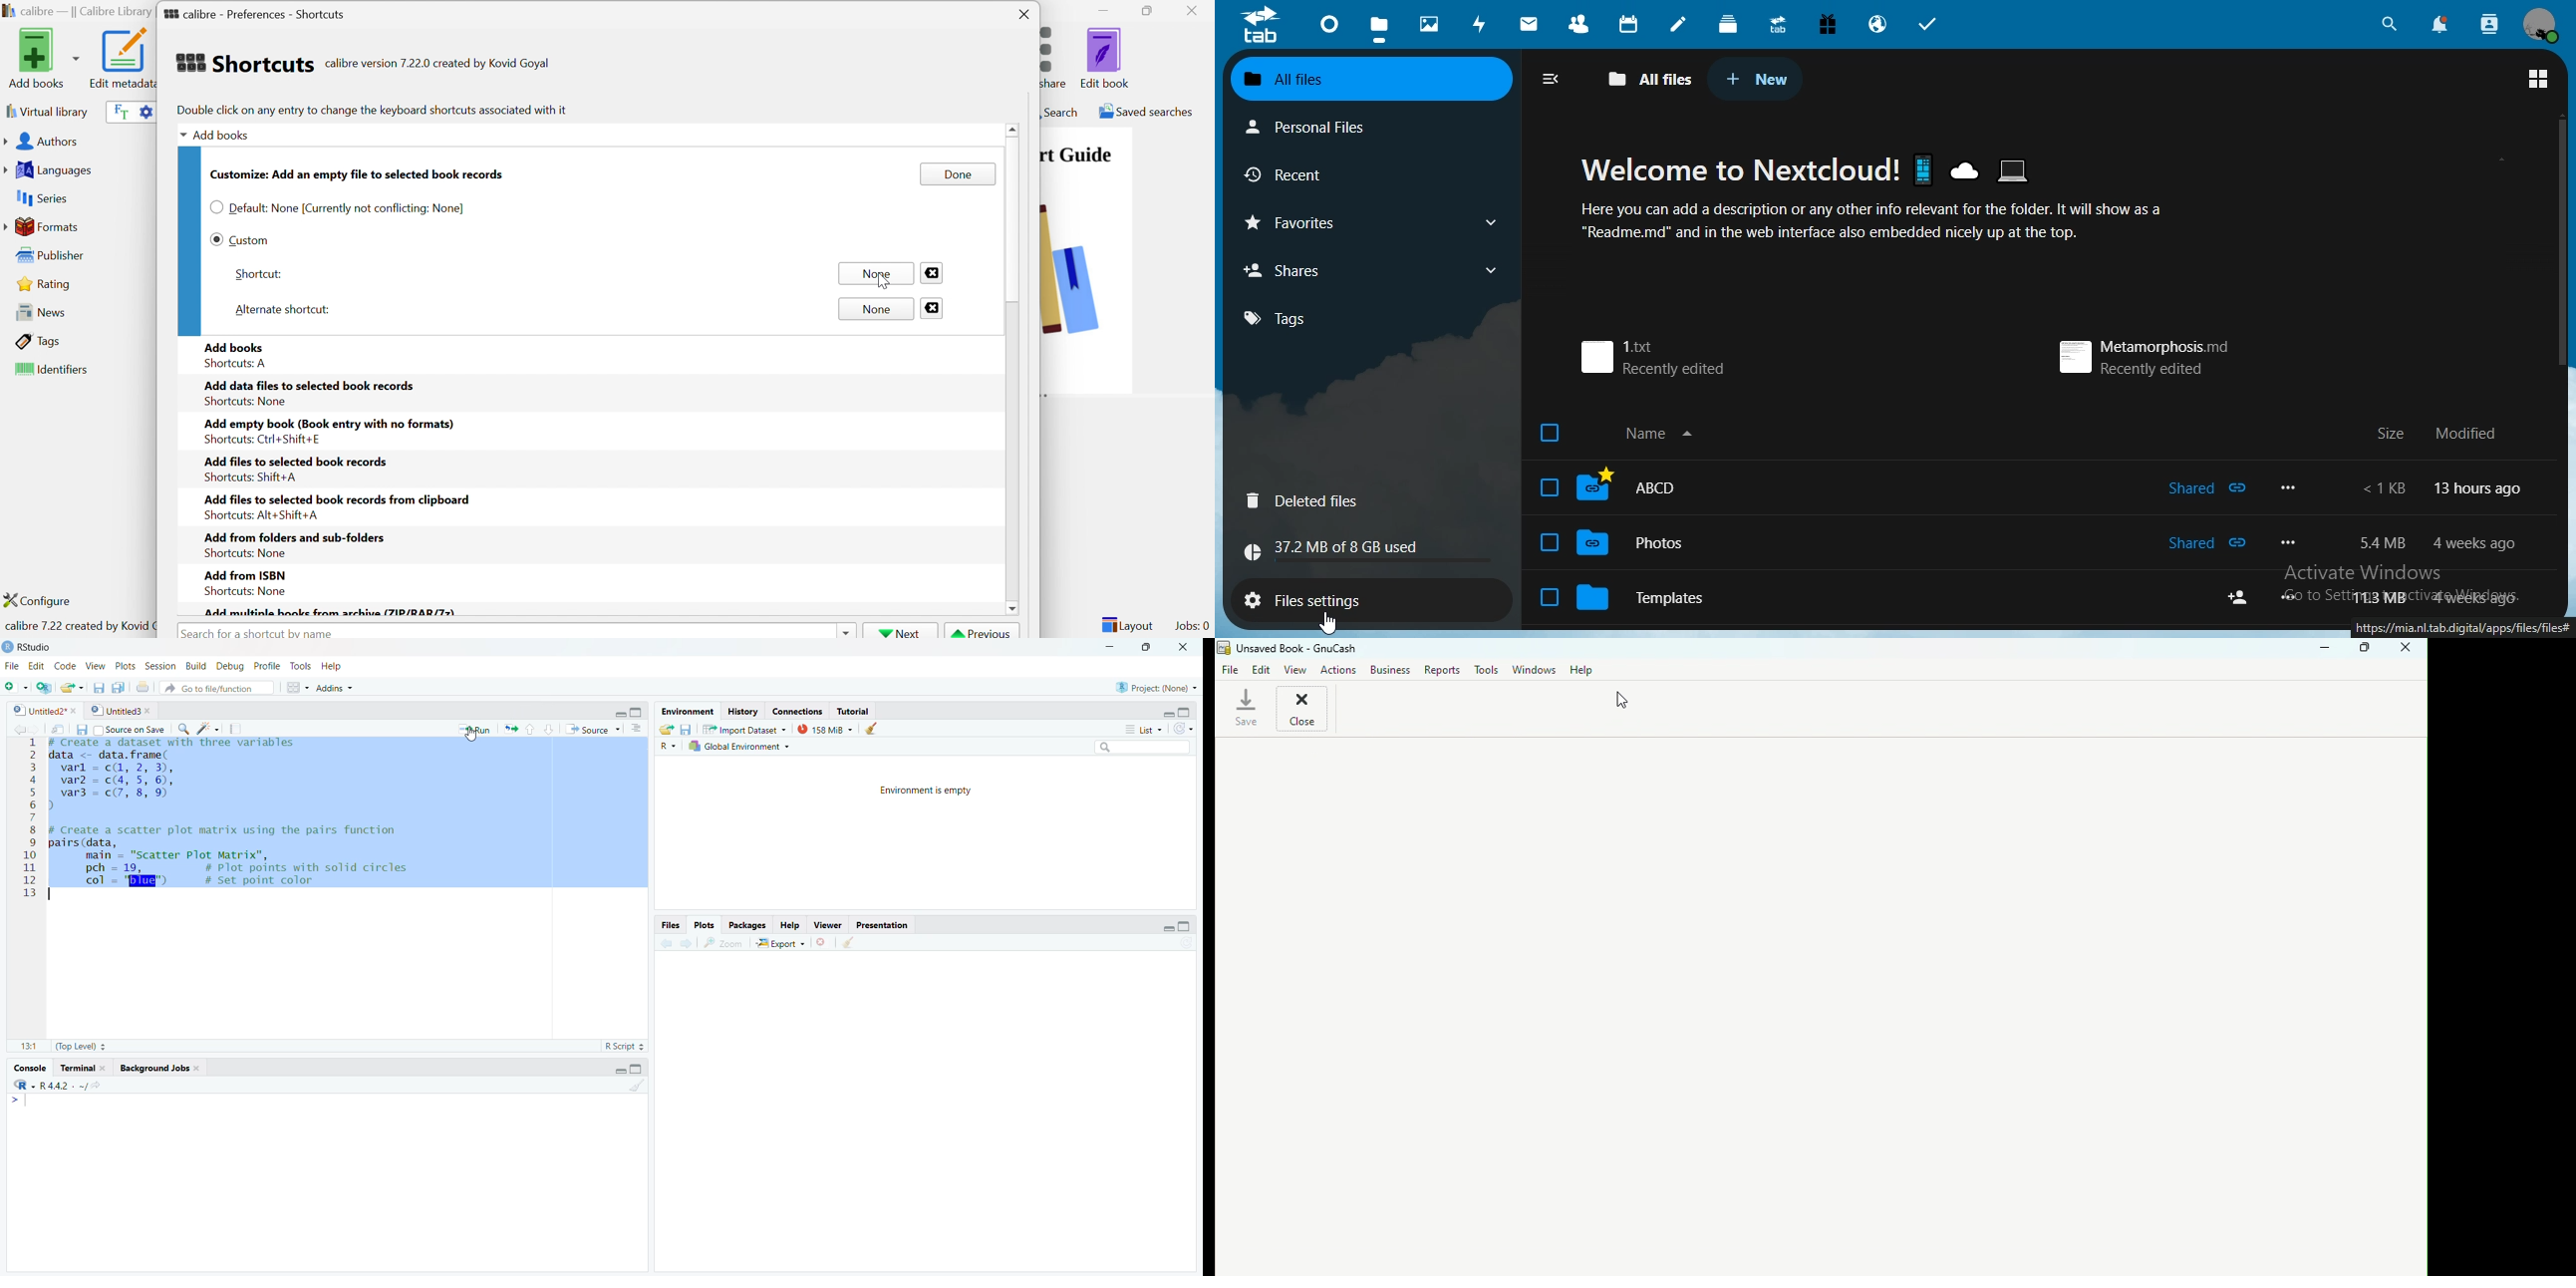 The width and height of the screenshot is (2576, 1288). I want to click on text, so click(2472, 542).